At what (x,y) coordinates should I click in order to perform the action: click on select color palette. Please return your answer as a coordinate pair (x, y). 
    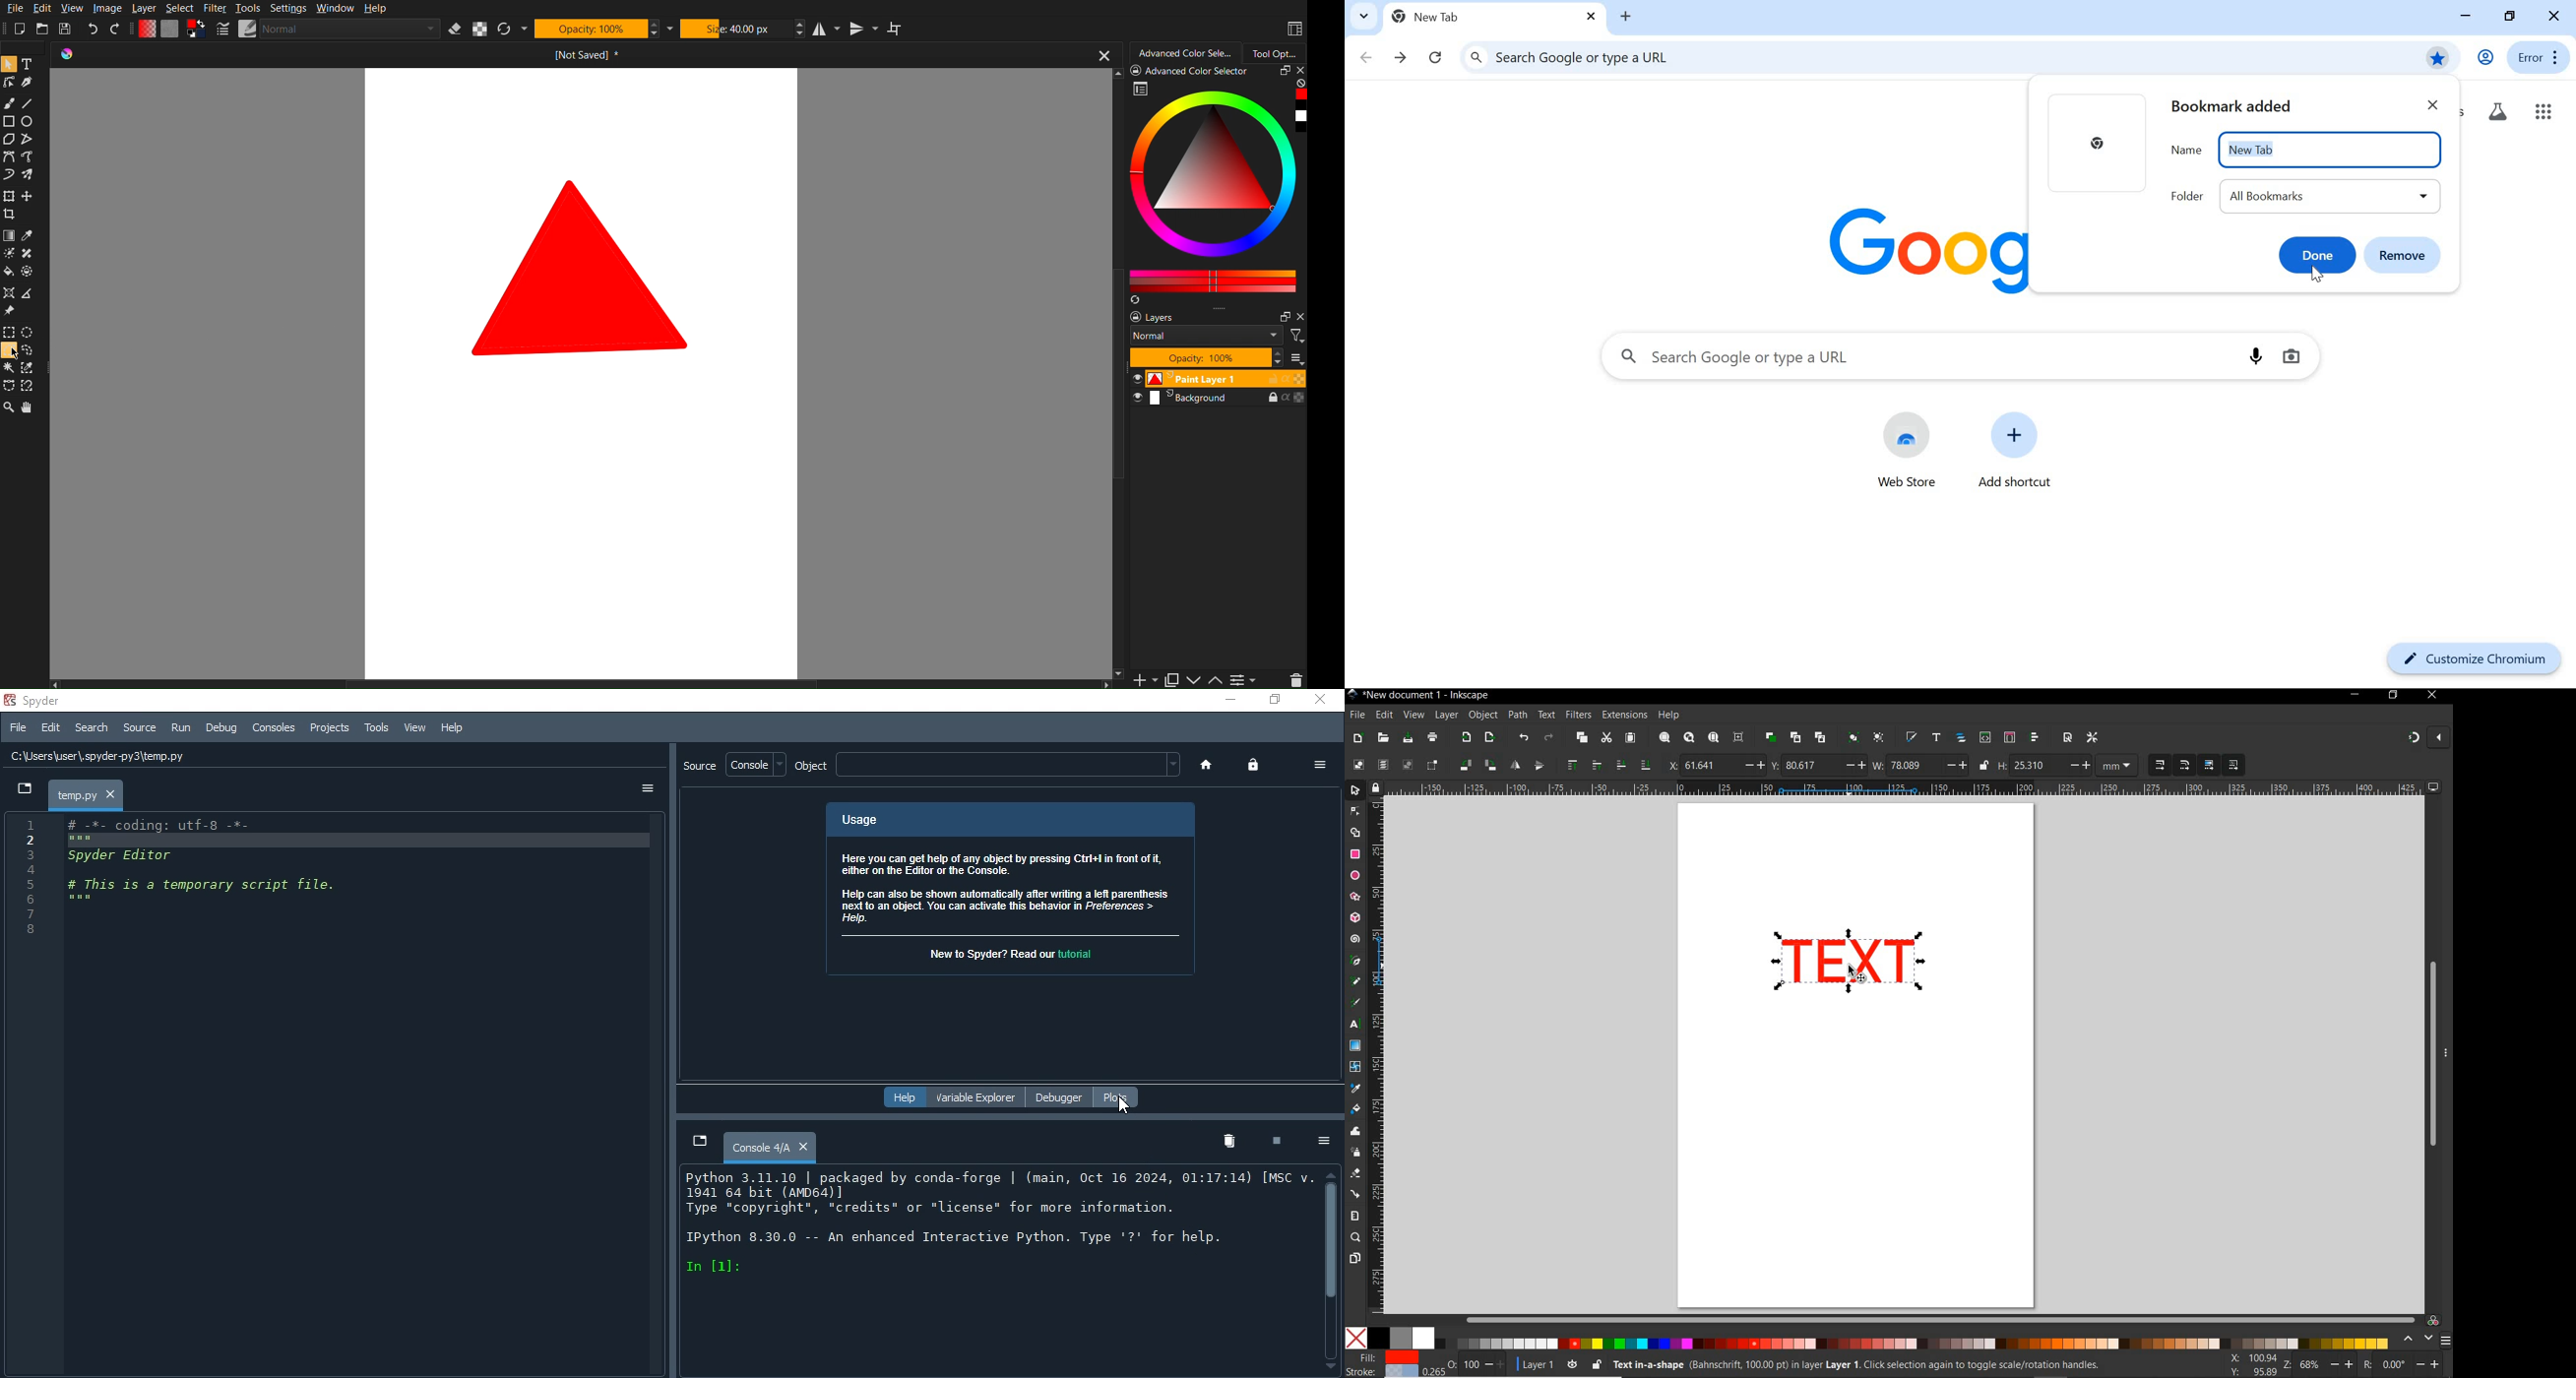
    Looking at the image, I should click on (2425, 1339).